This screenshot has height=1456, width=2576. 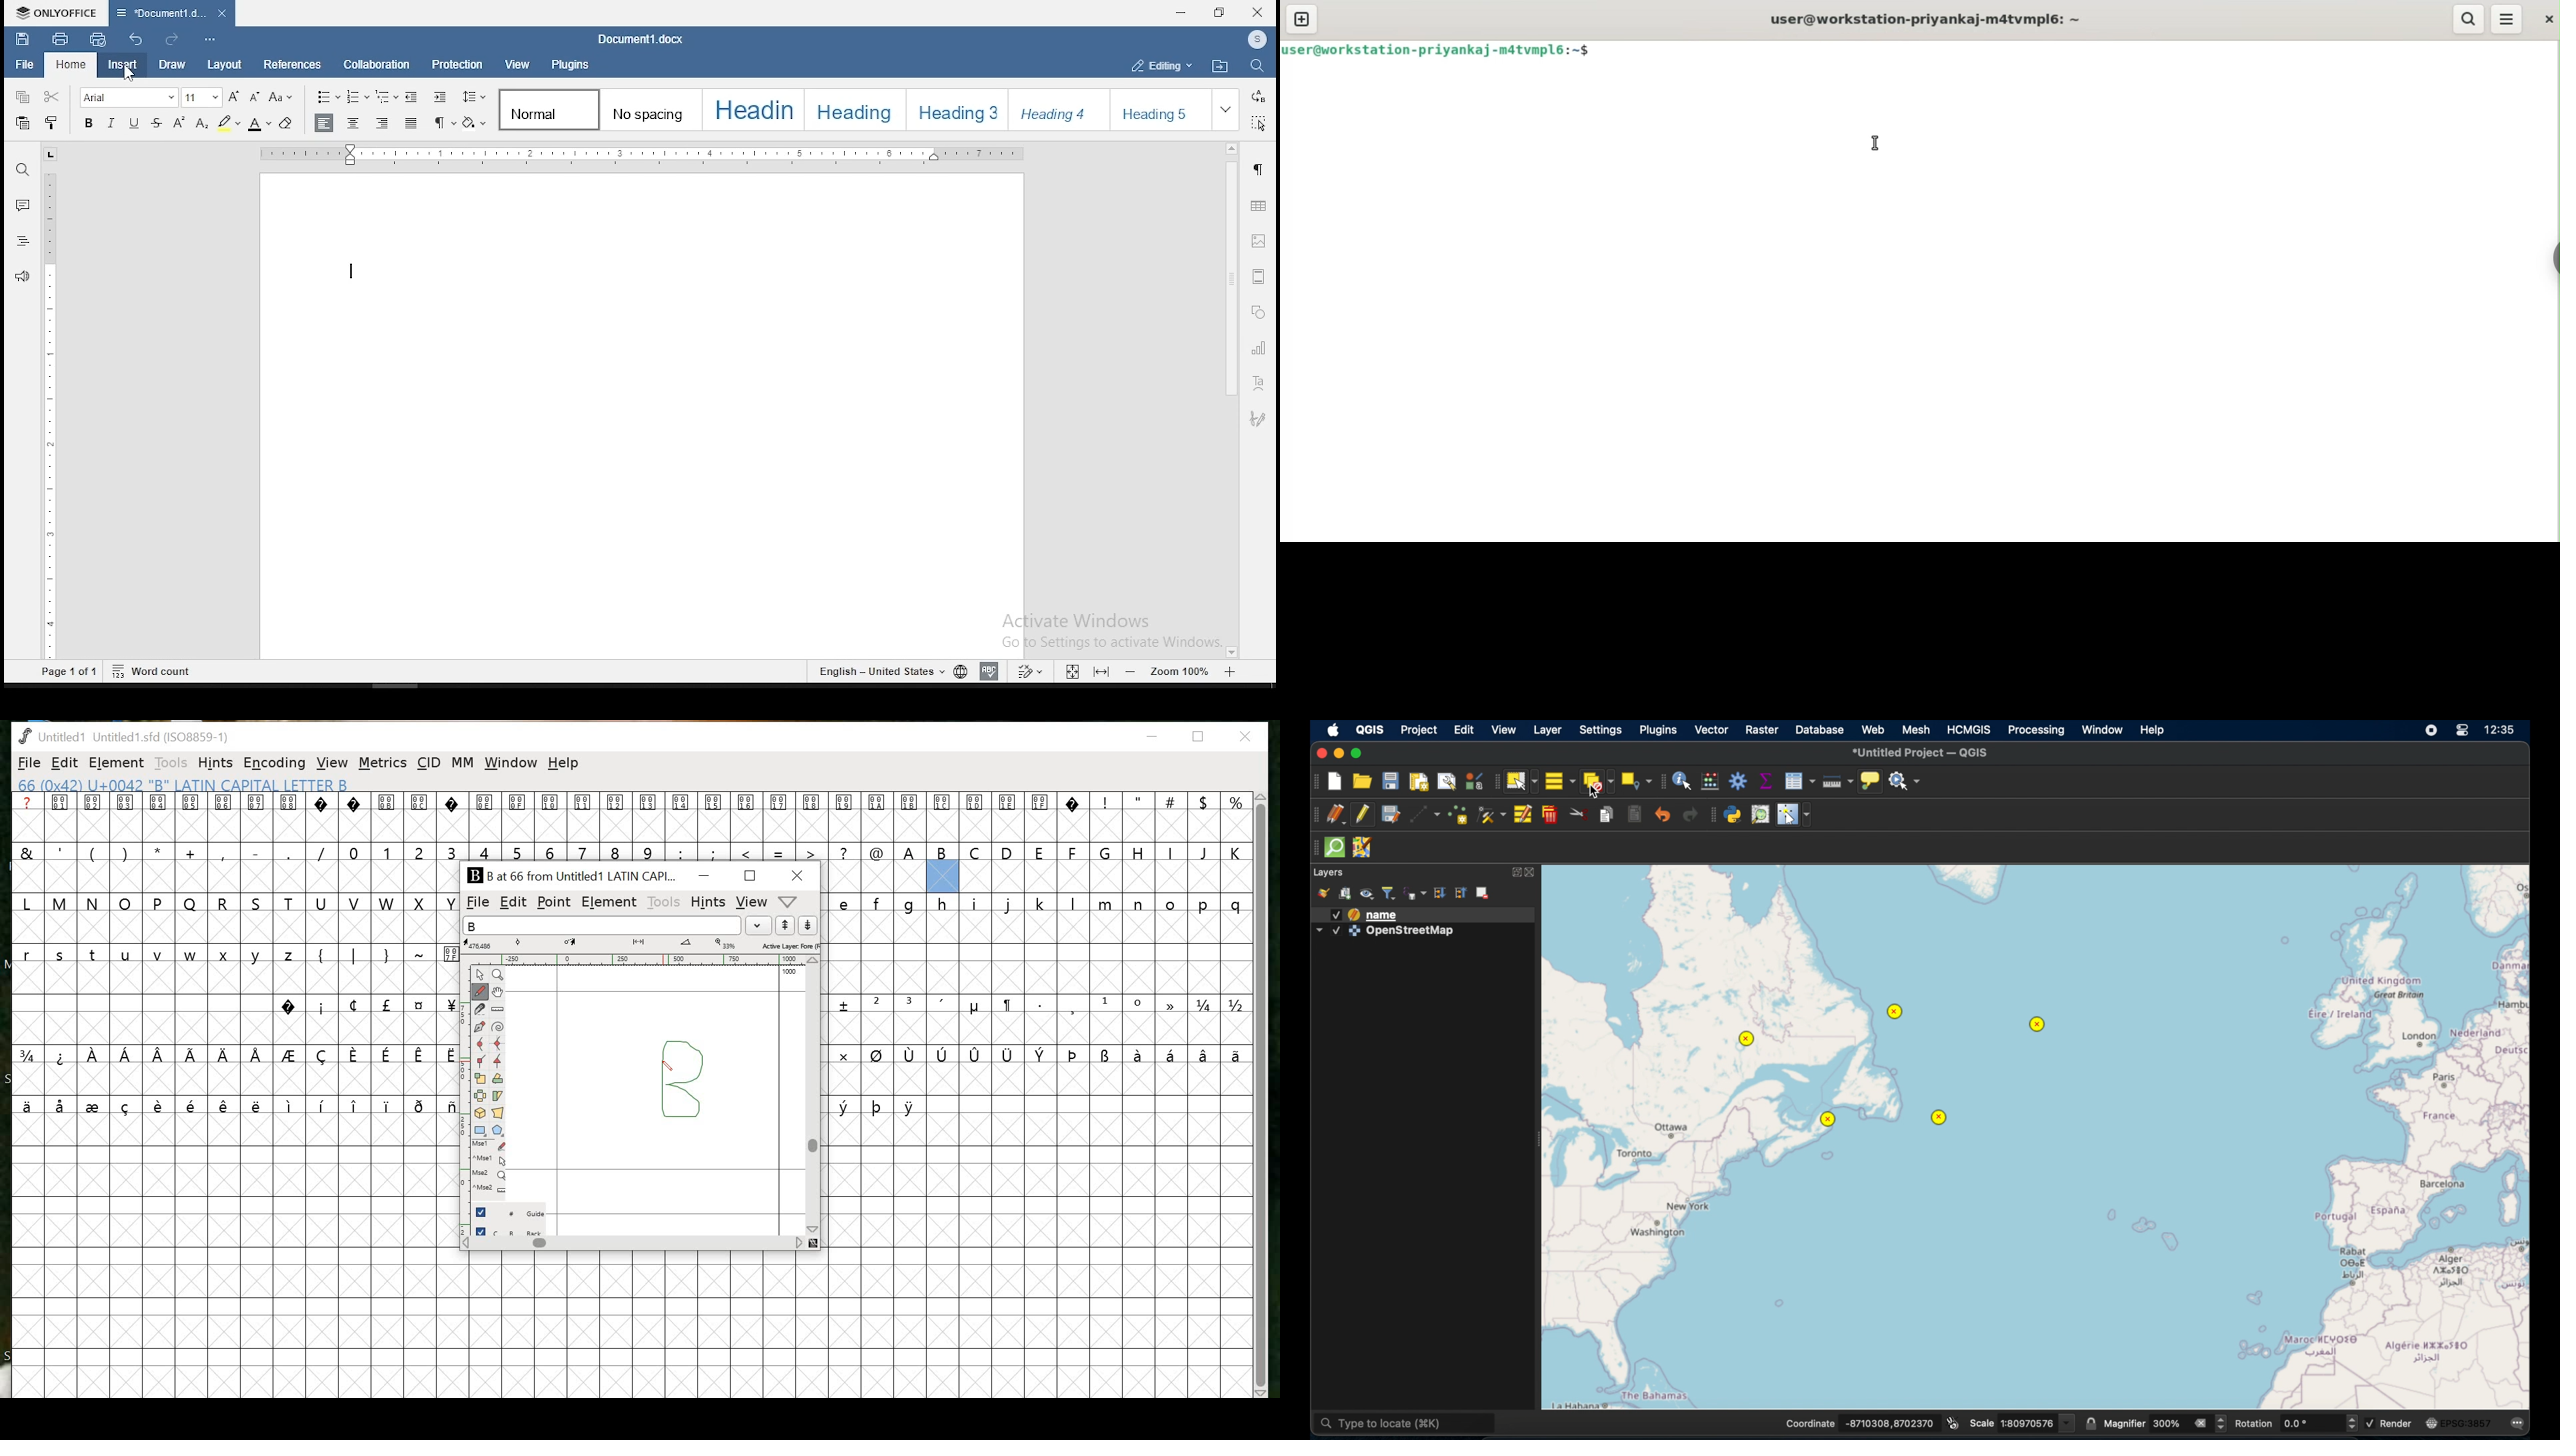 What do you see at coordinates (1390, 783) in the screenshot?
I see `save project` at bounding box center [1390, 783].